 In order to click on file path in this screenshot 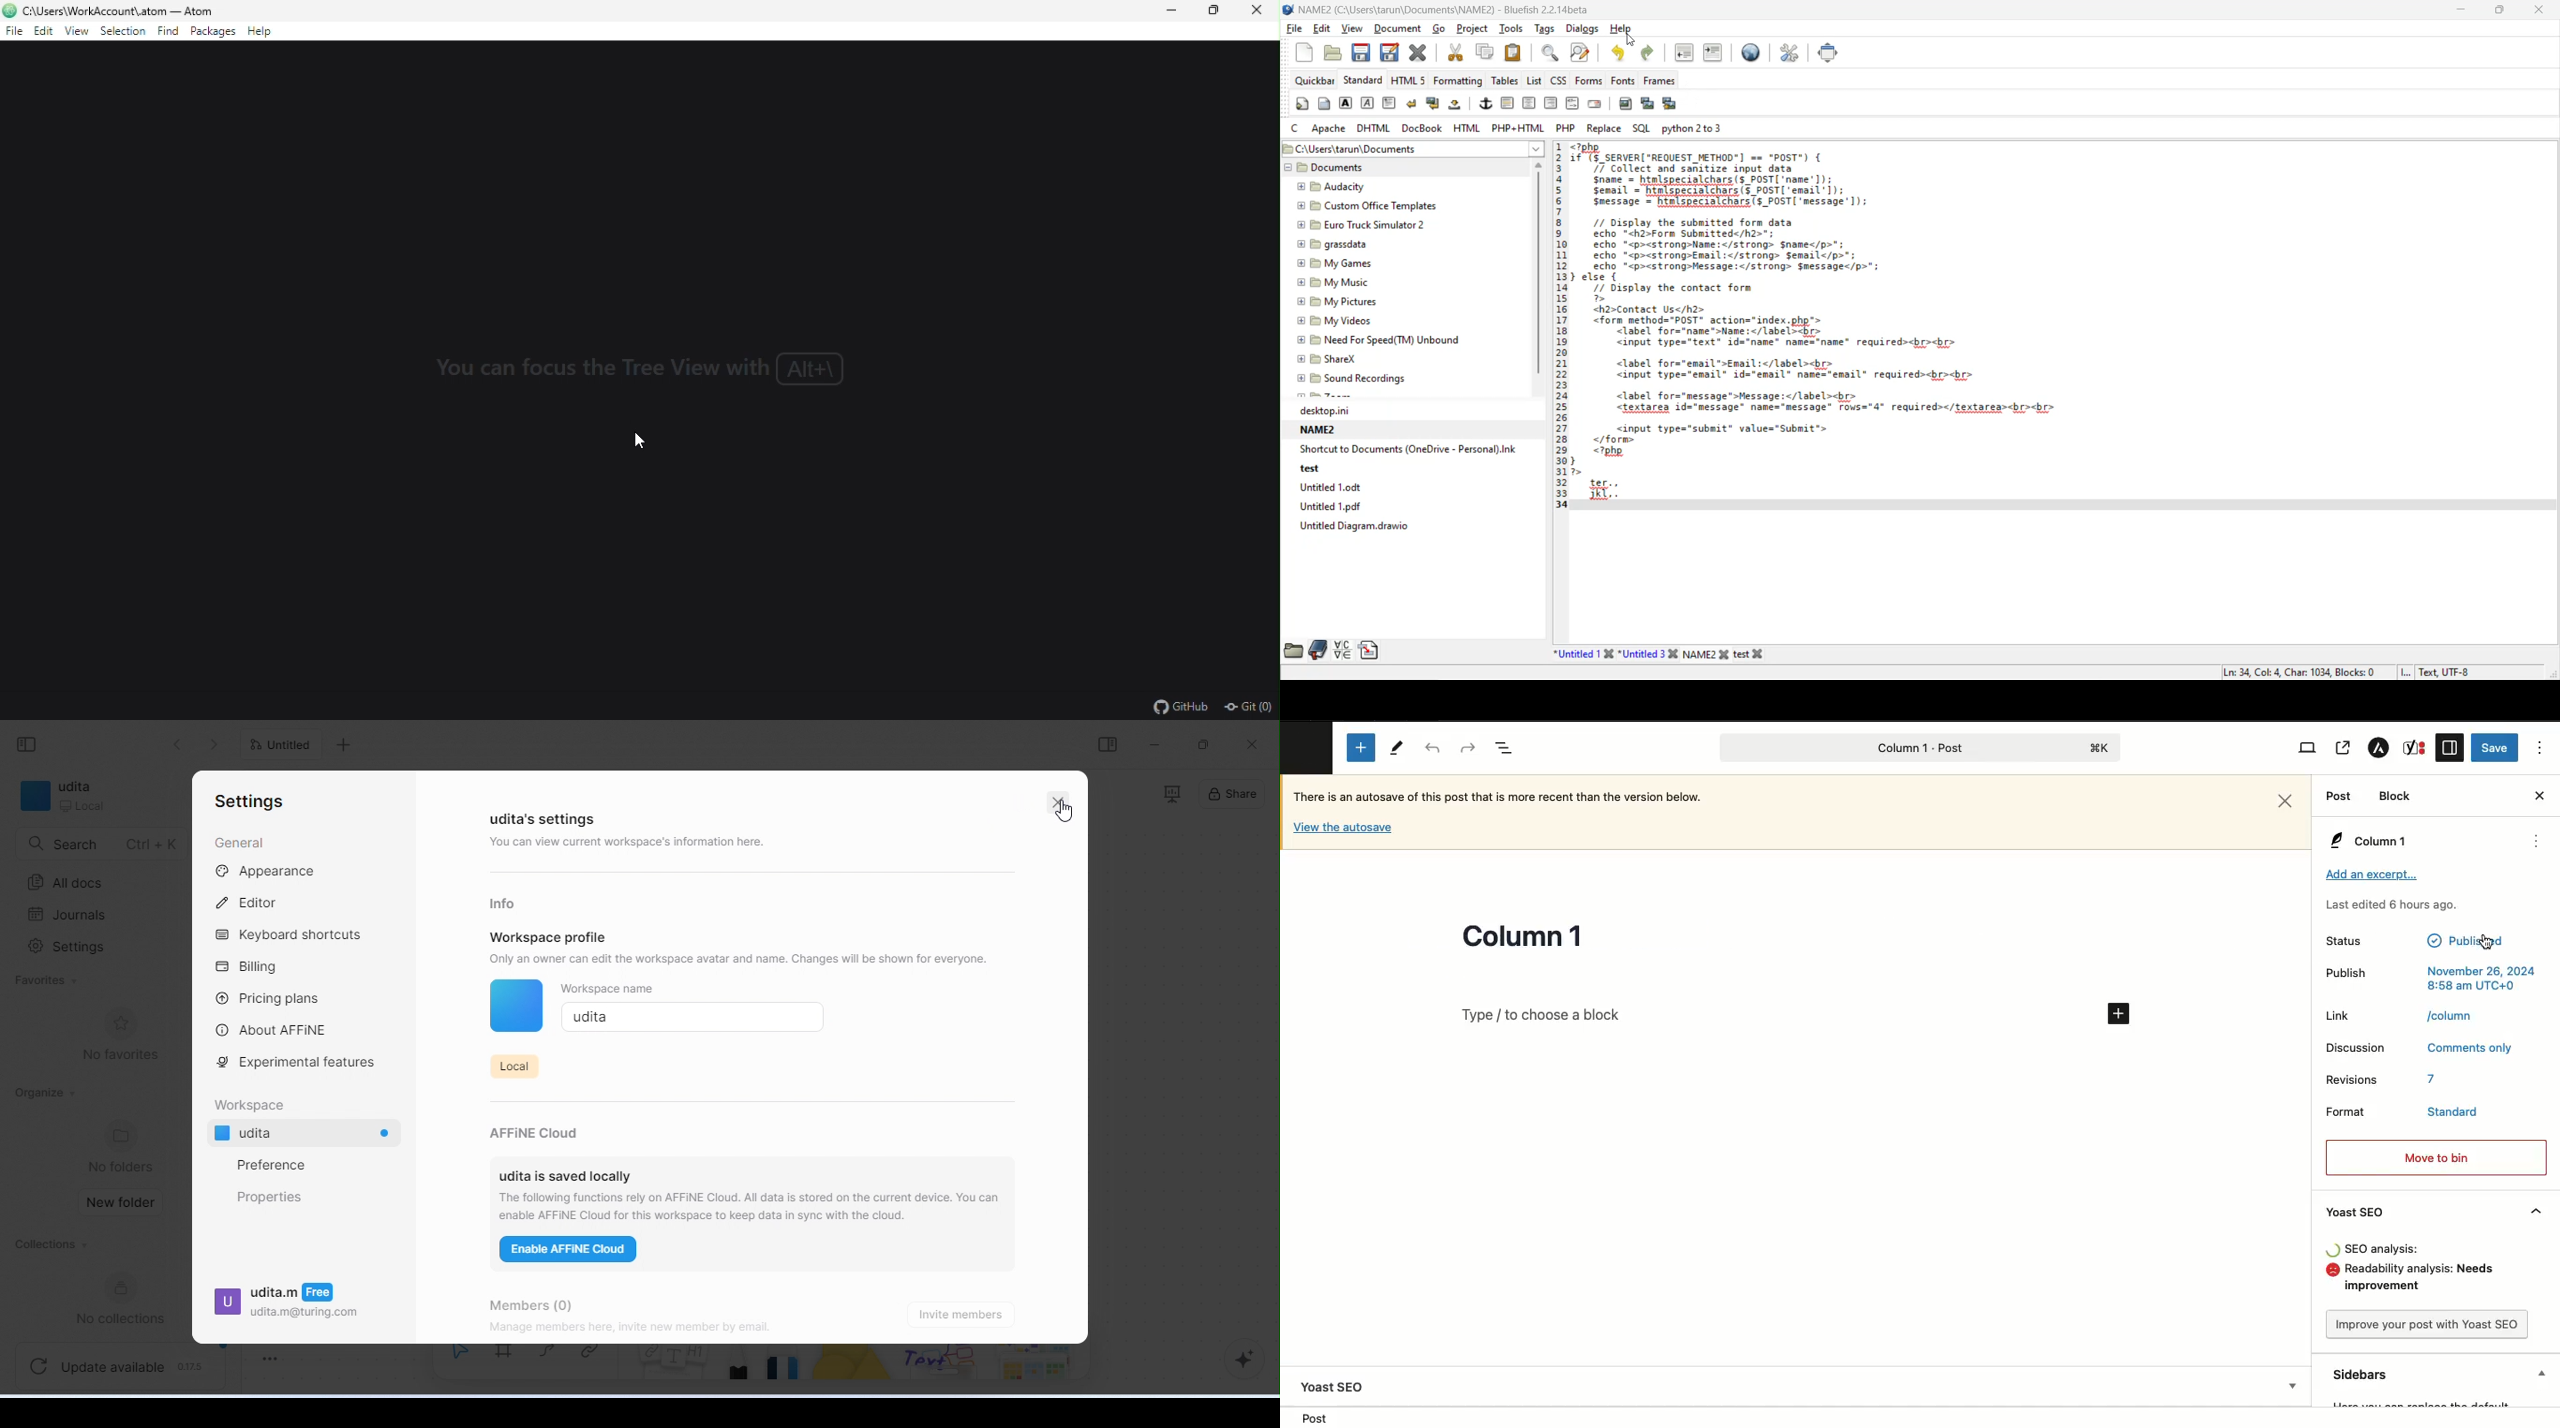, I will do `click(1416, 149)`.